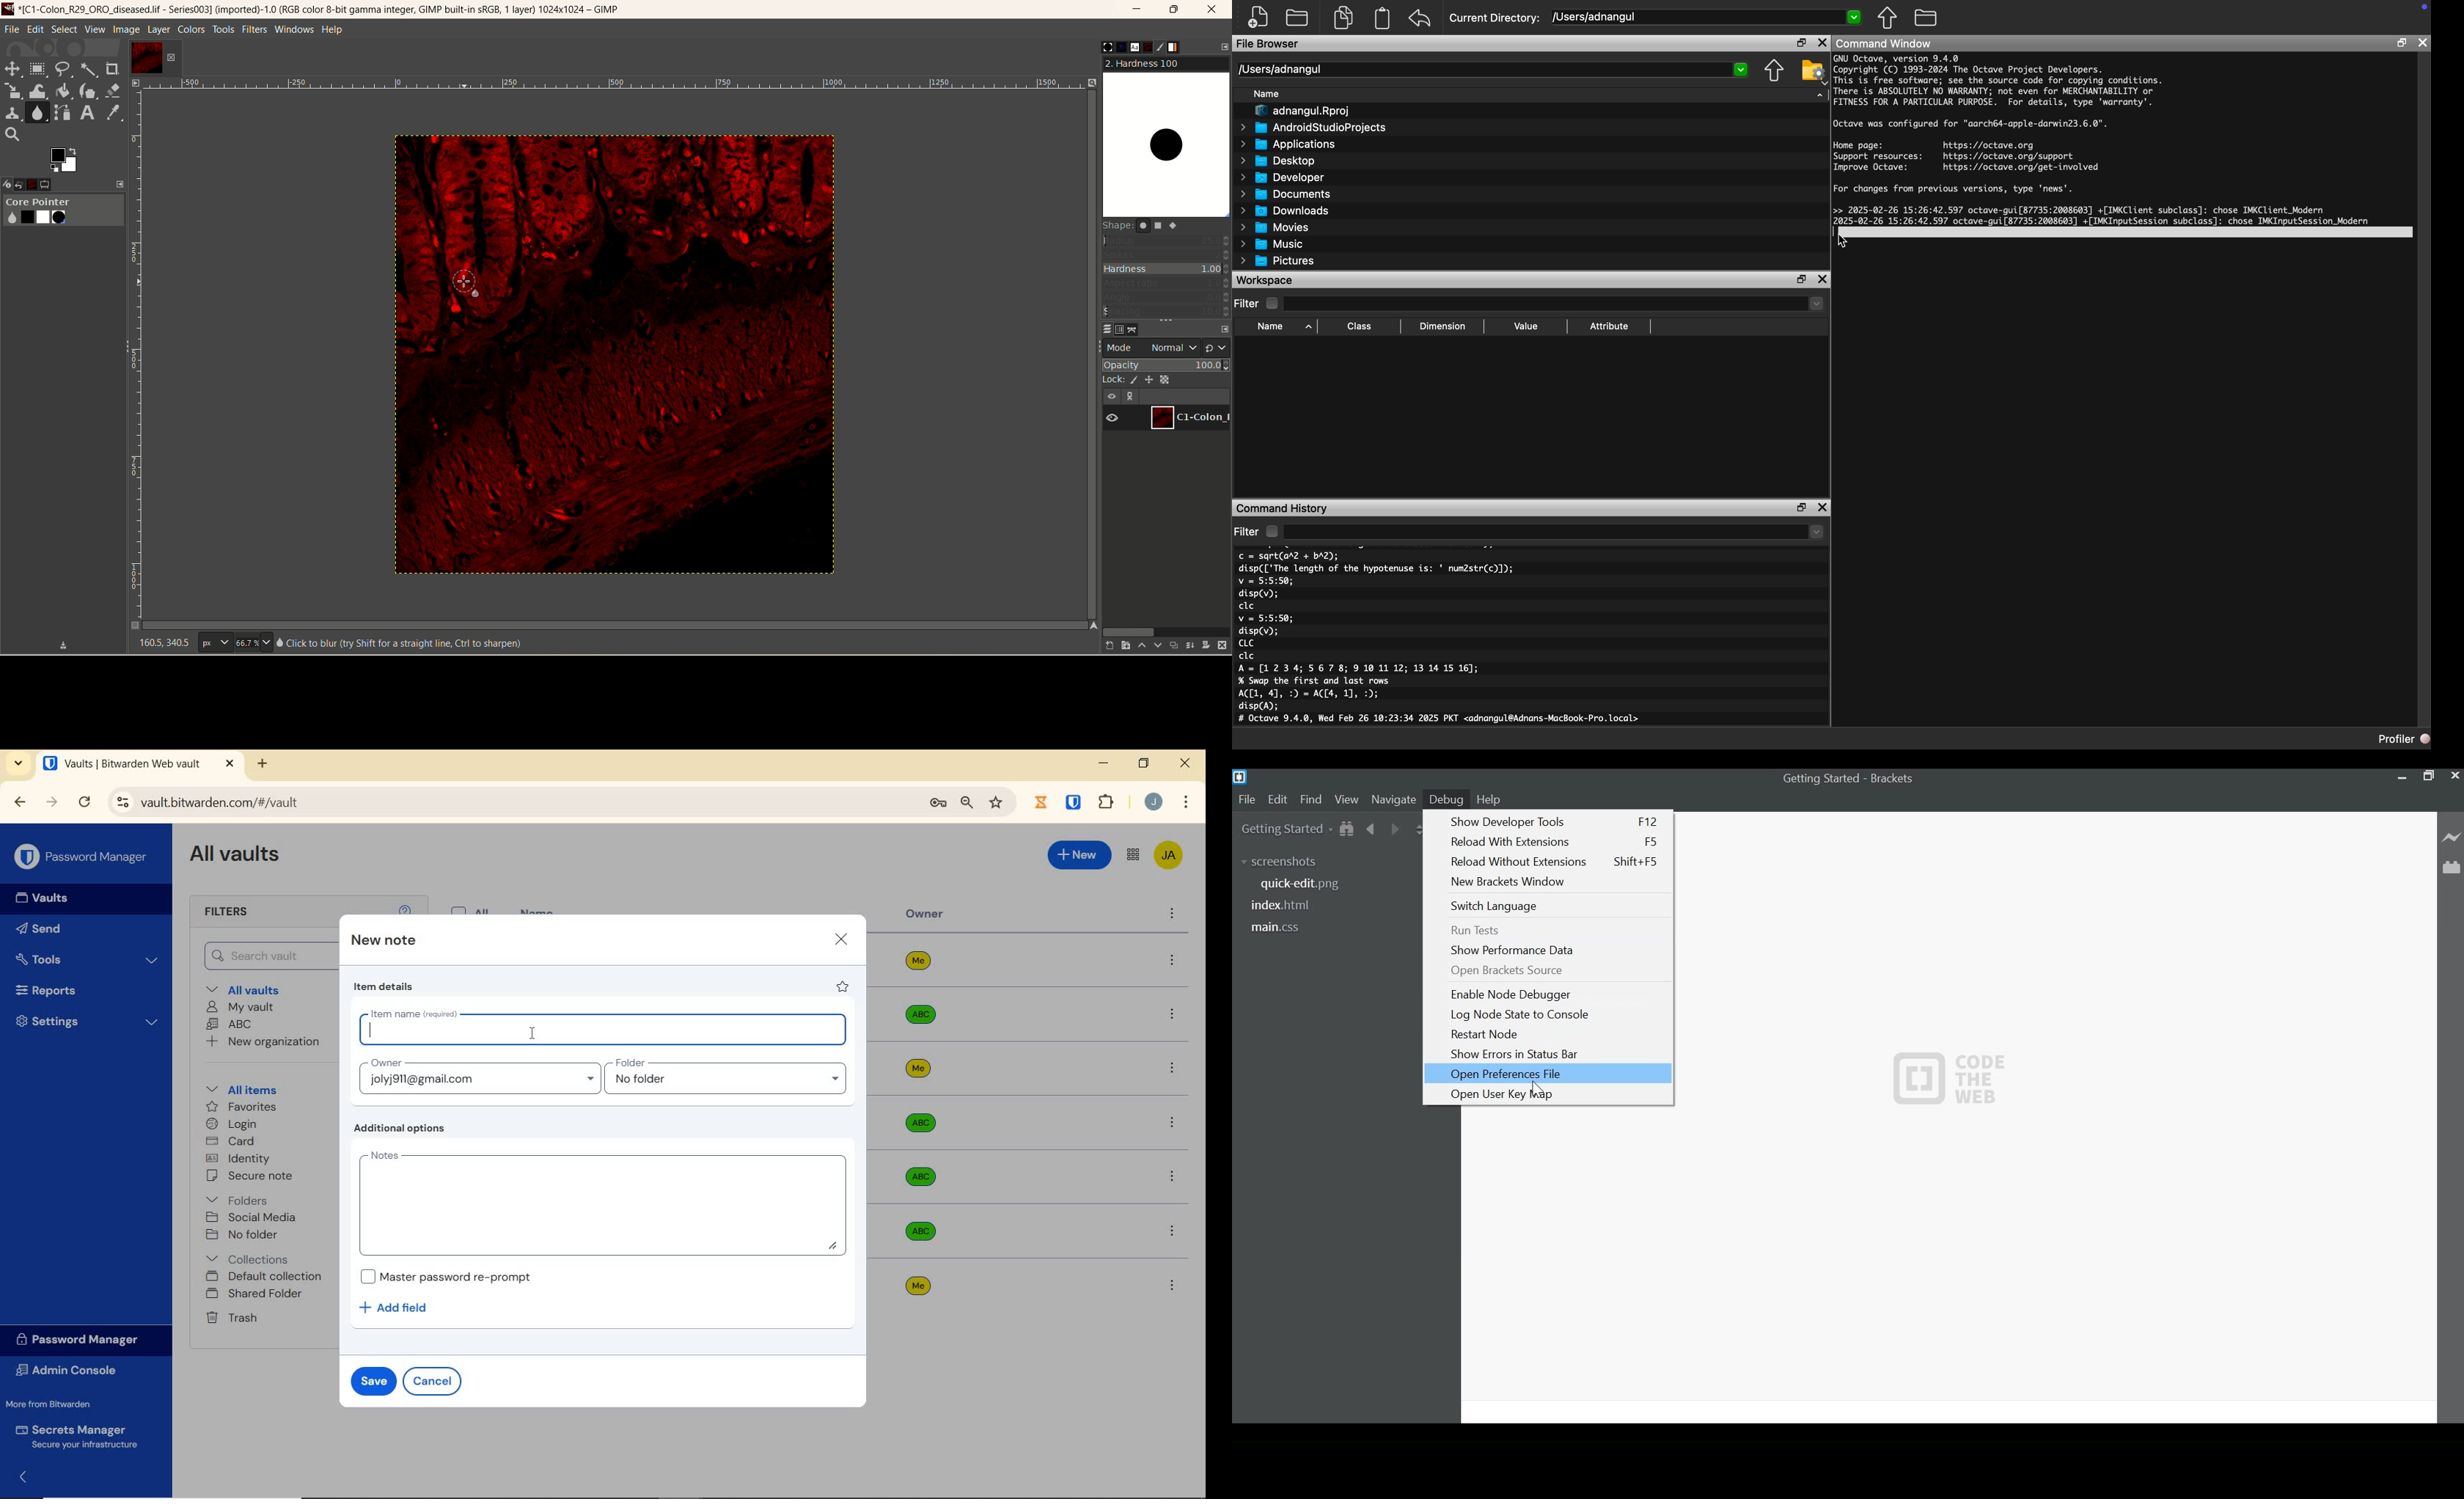  What do you see at coordinates (256, 991) in the screenshot?
I see `All vaults` at bounding box center [256, 991].